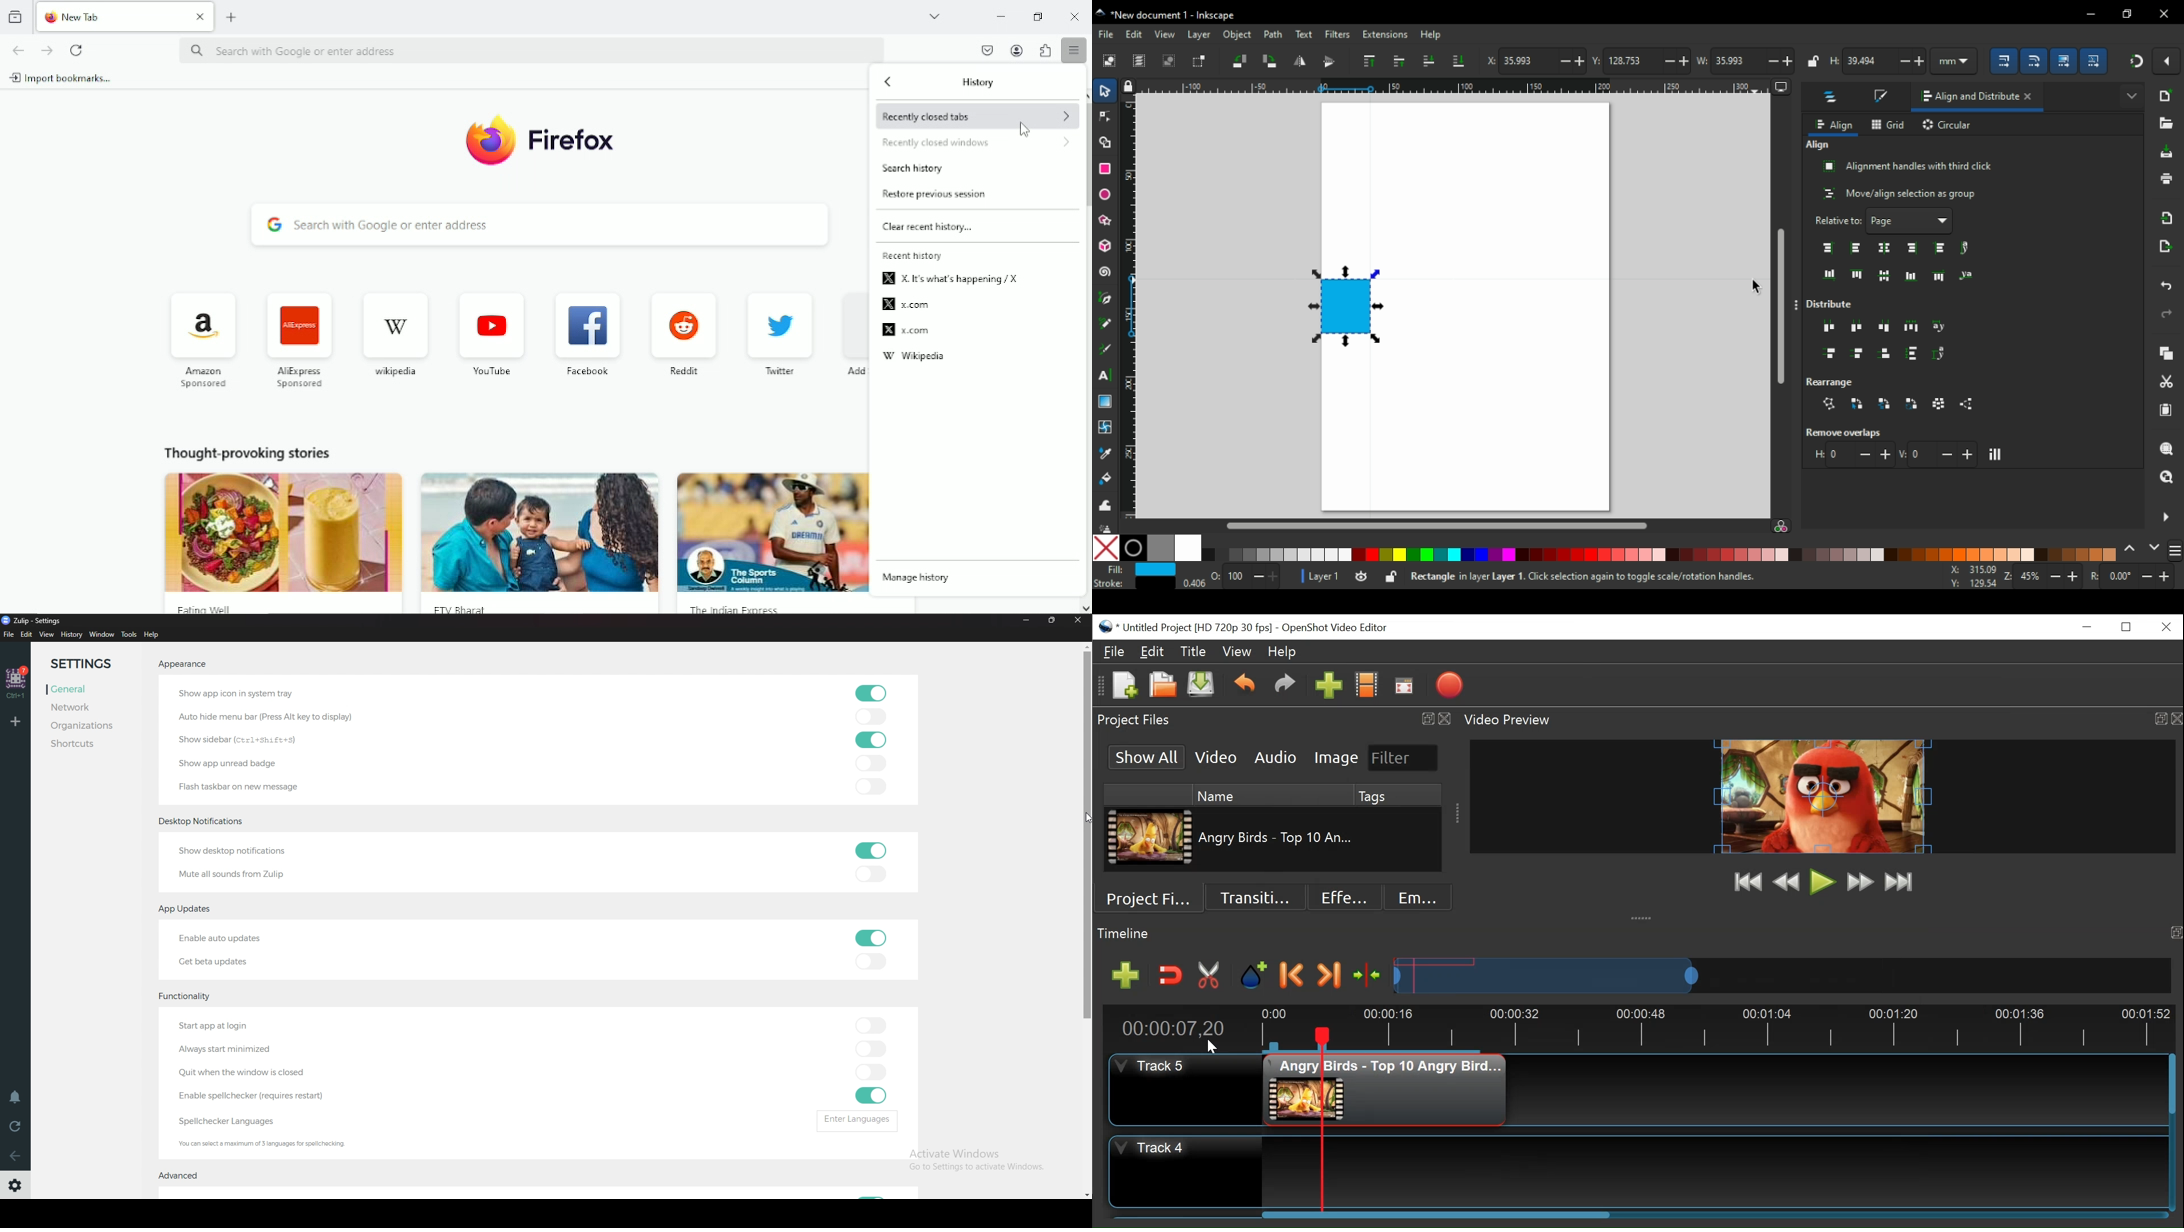  Describe the element at coordinates (189, 910) in the screenshot. I see `app updates` at that location.